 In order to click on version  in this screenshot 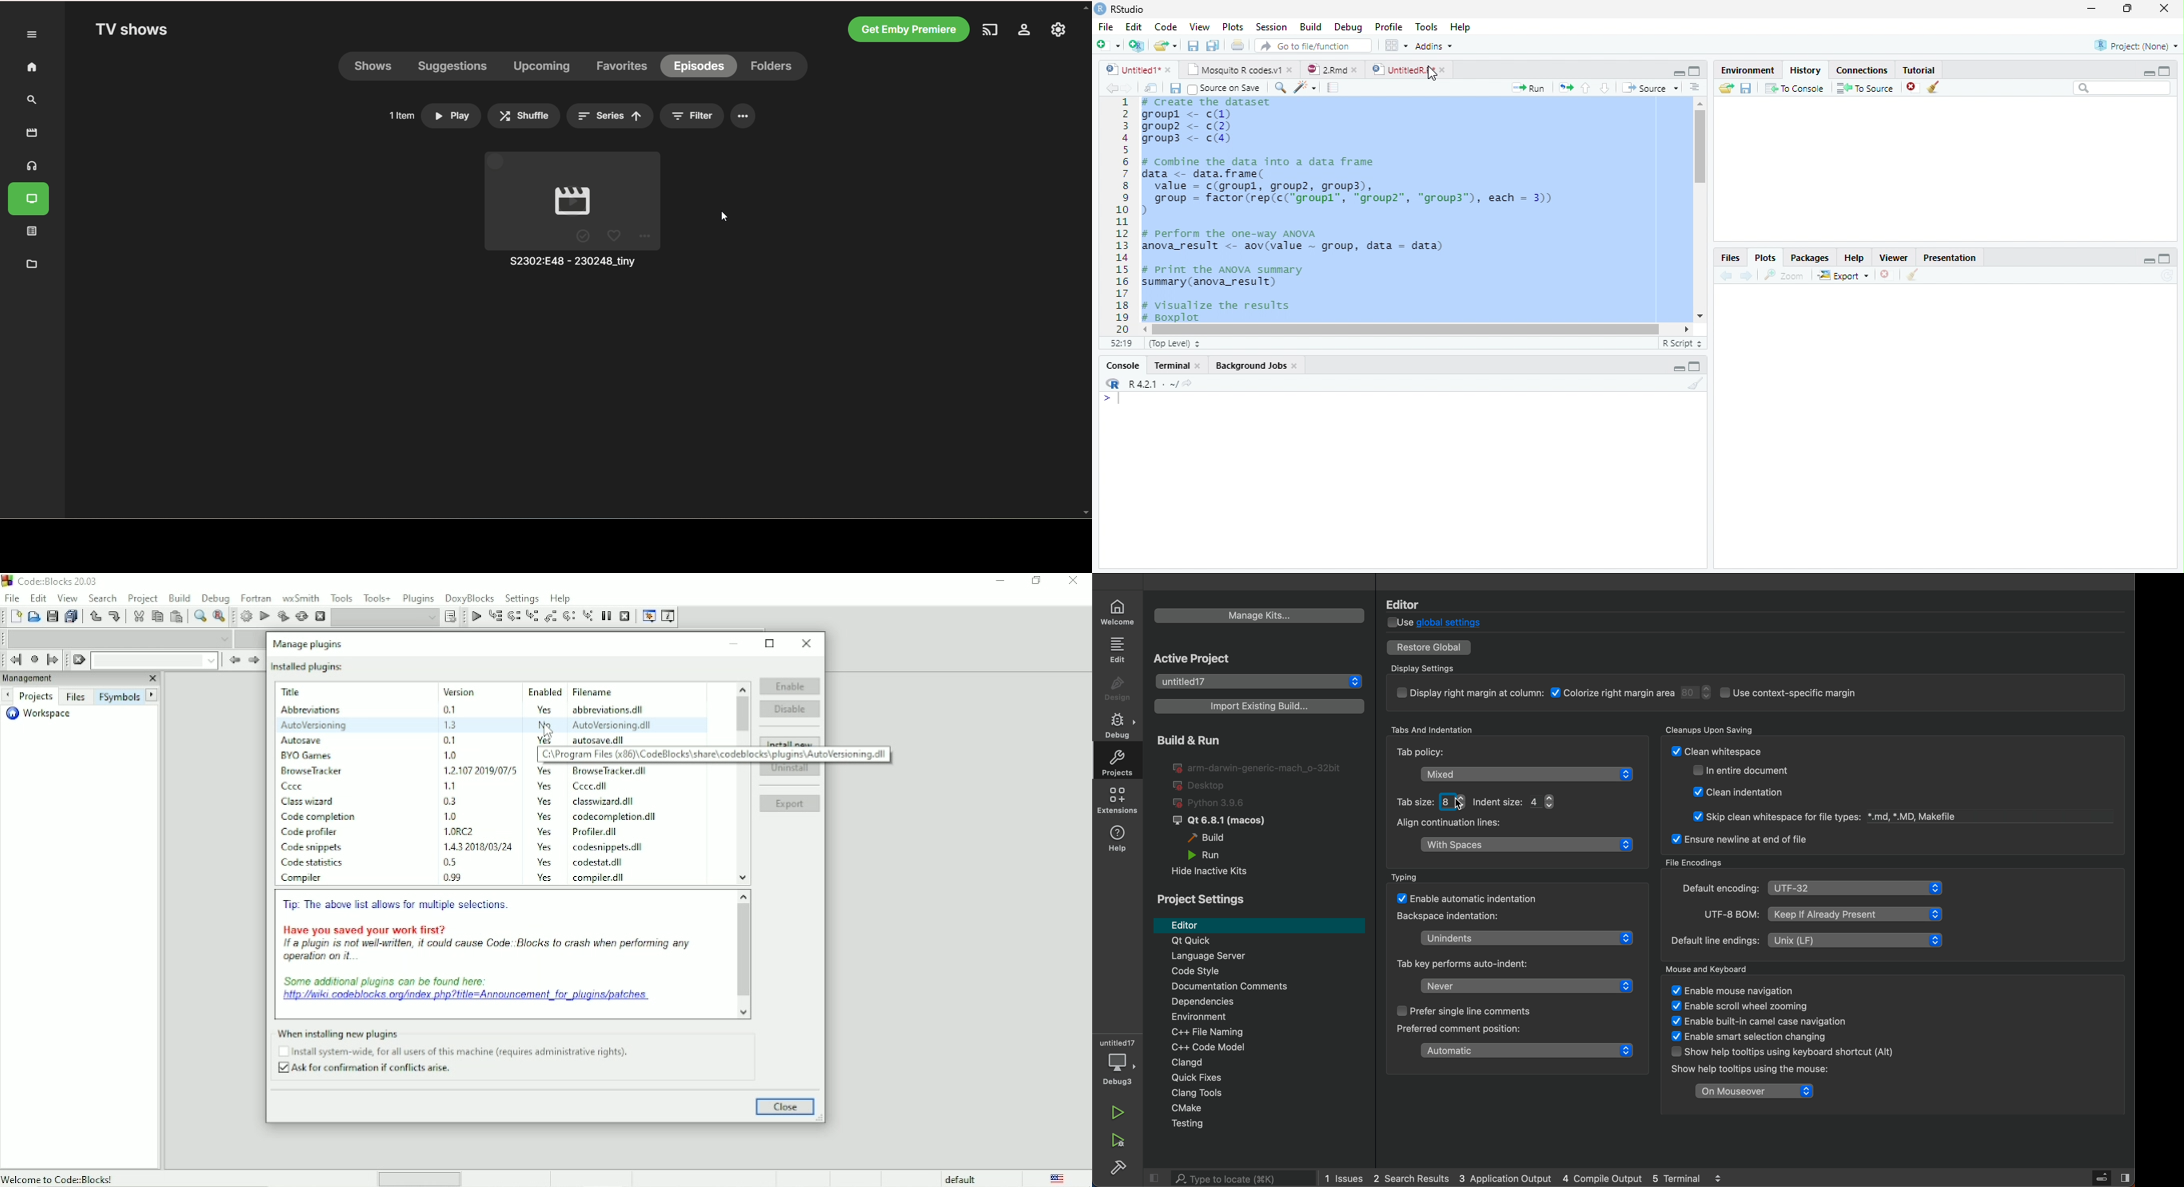, I will do `click(448, 815)`.